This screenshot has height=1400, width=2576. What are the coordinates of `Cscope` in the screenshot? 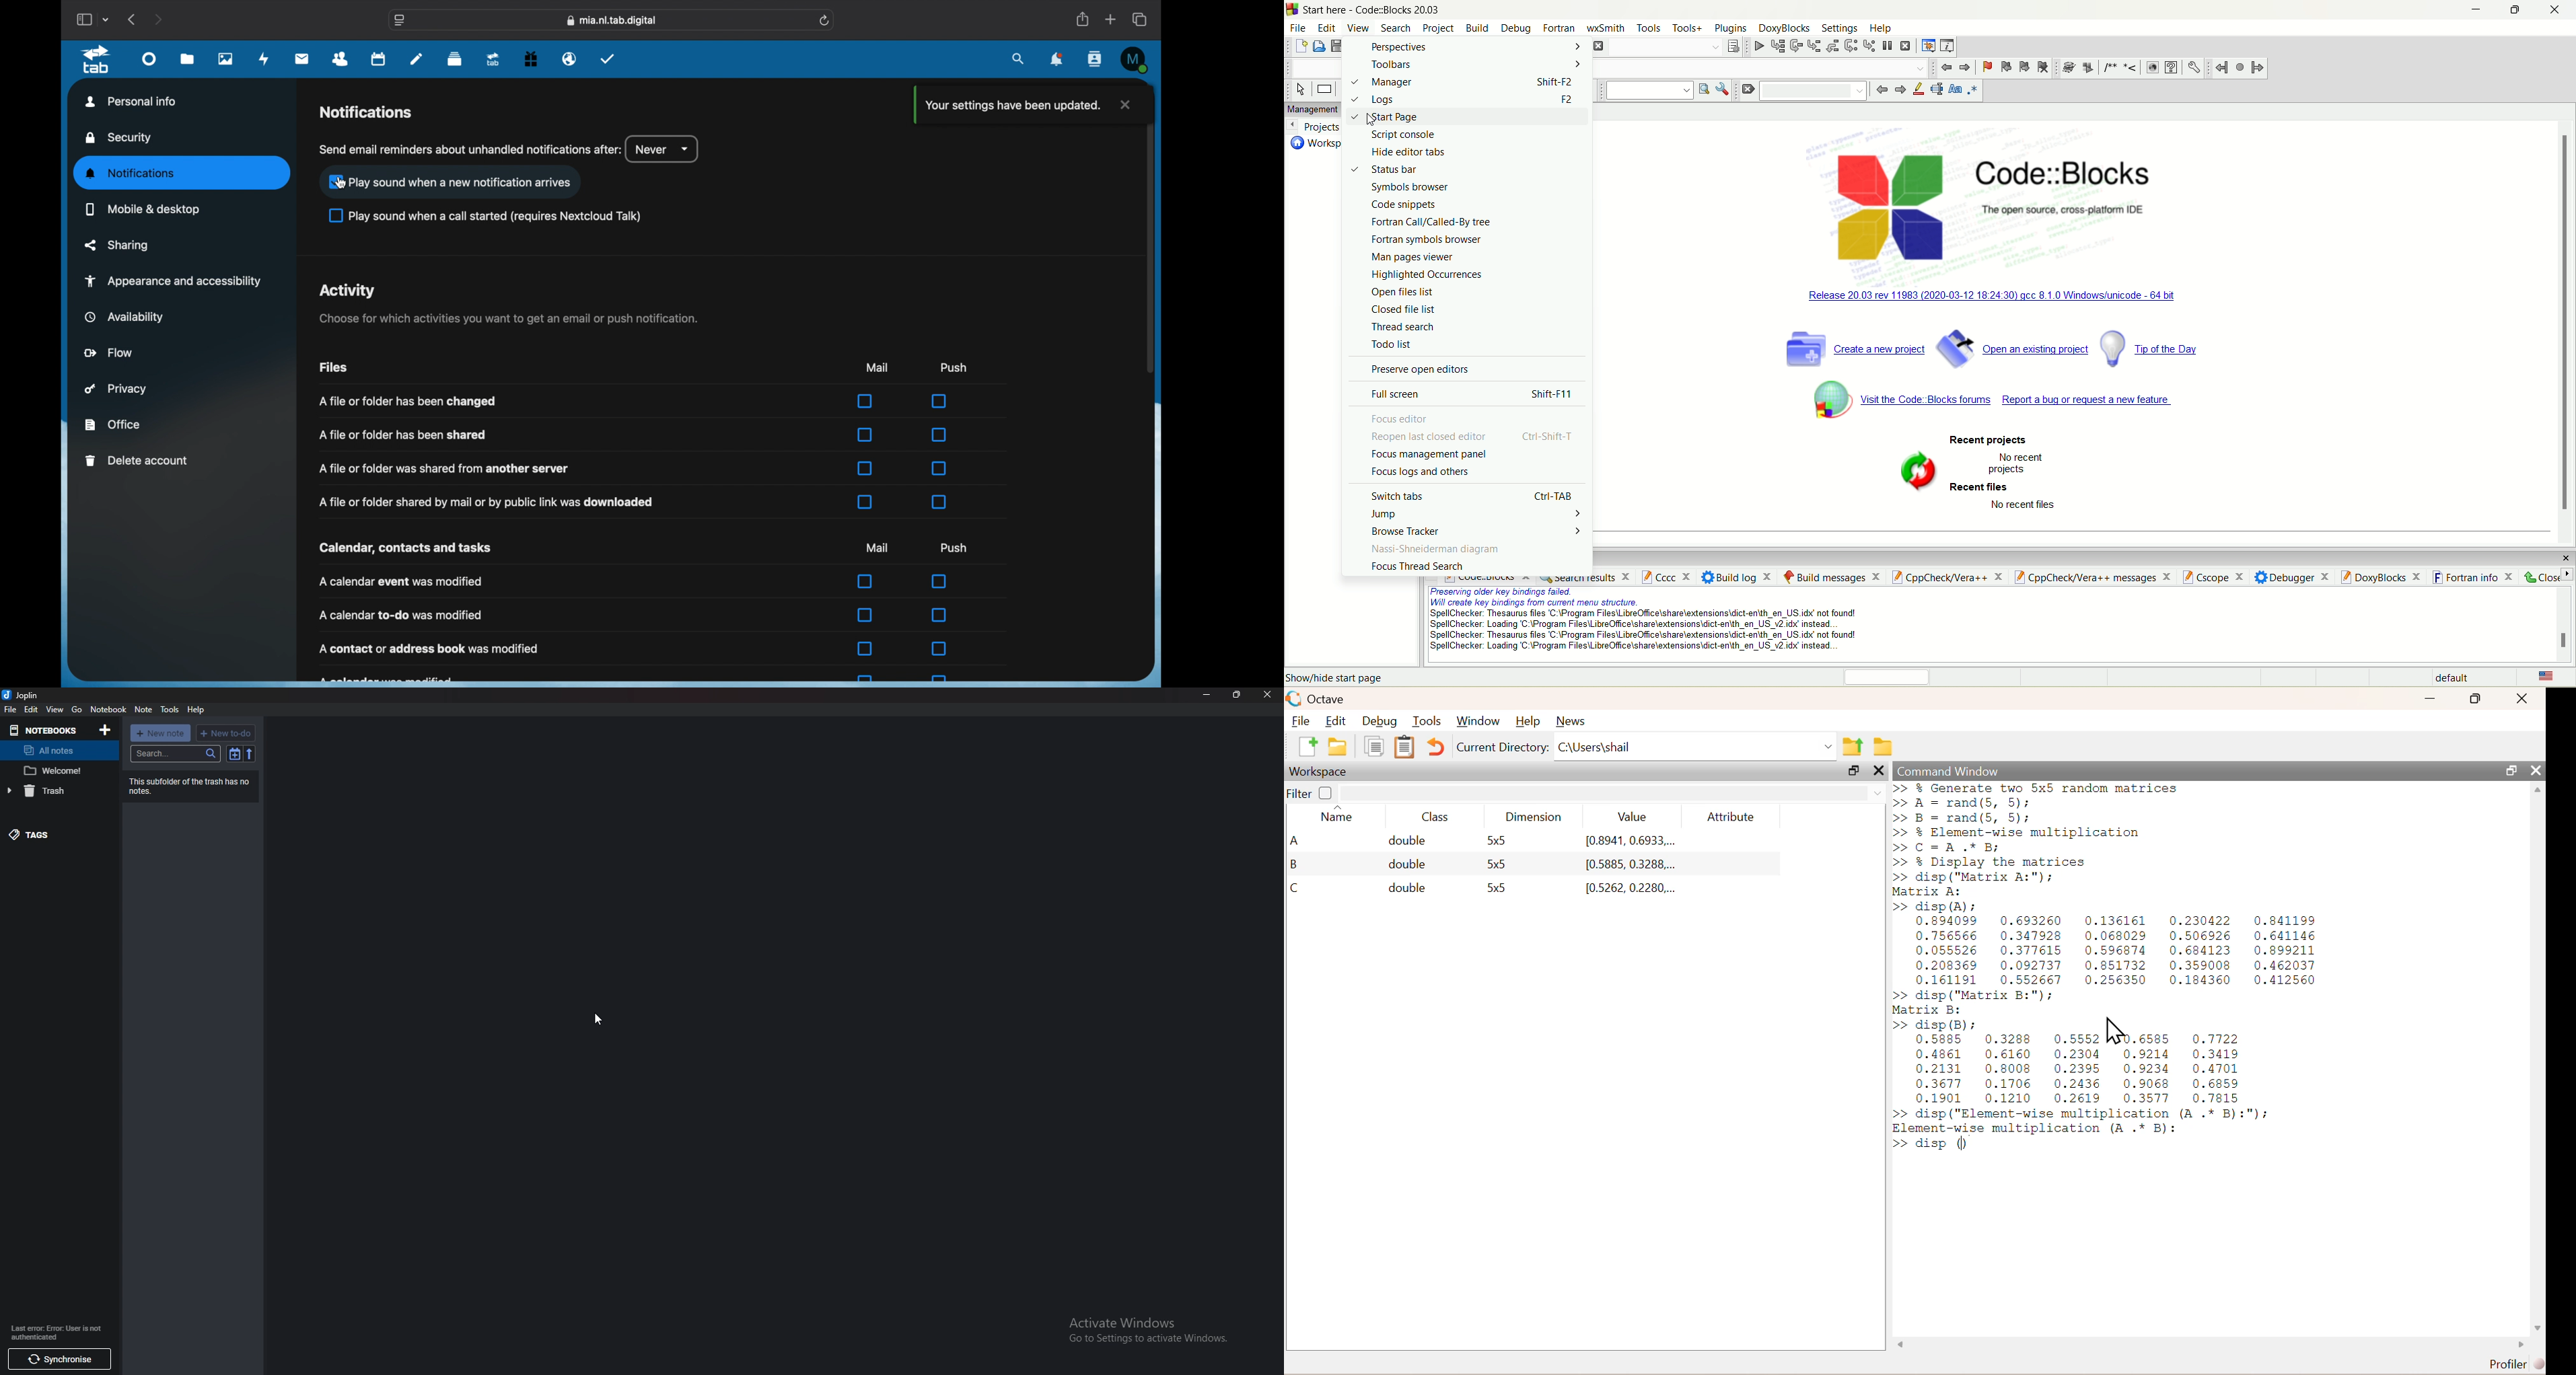 It's located at (2212, 575).